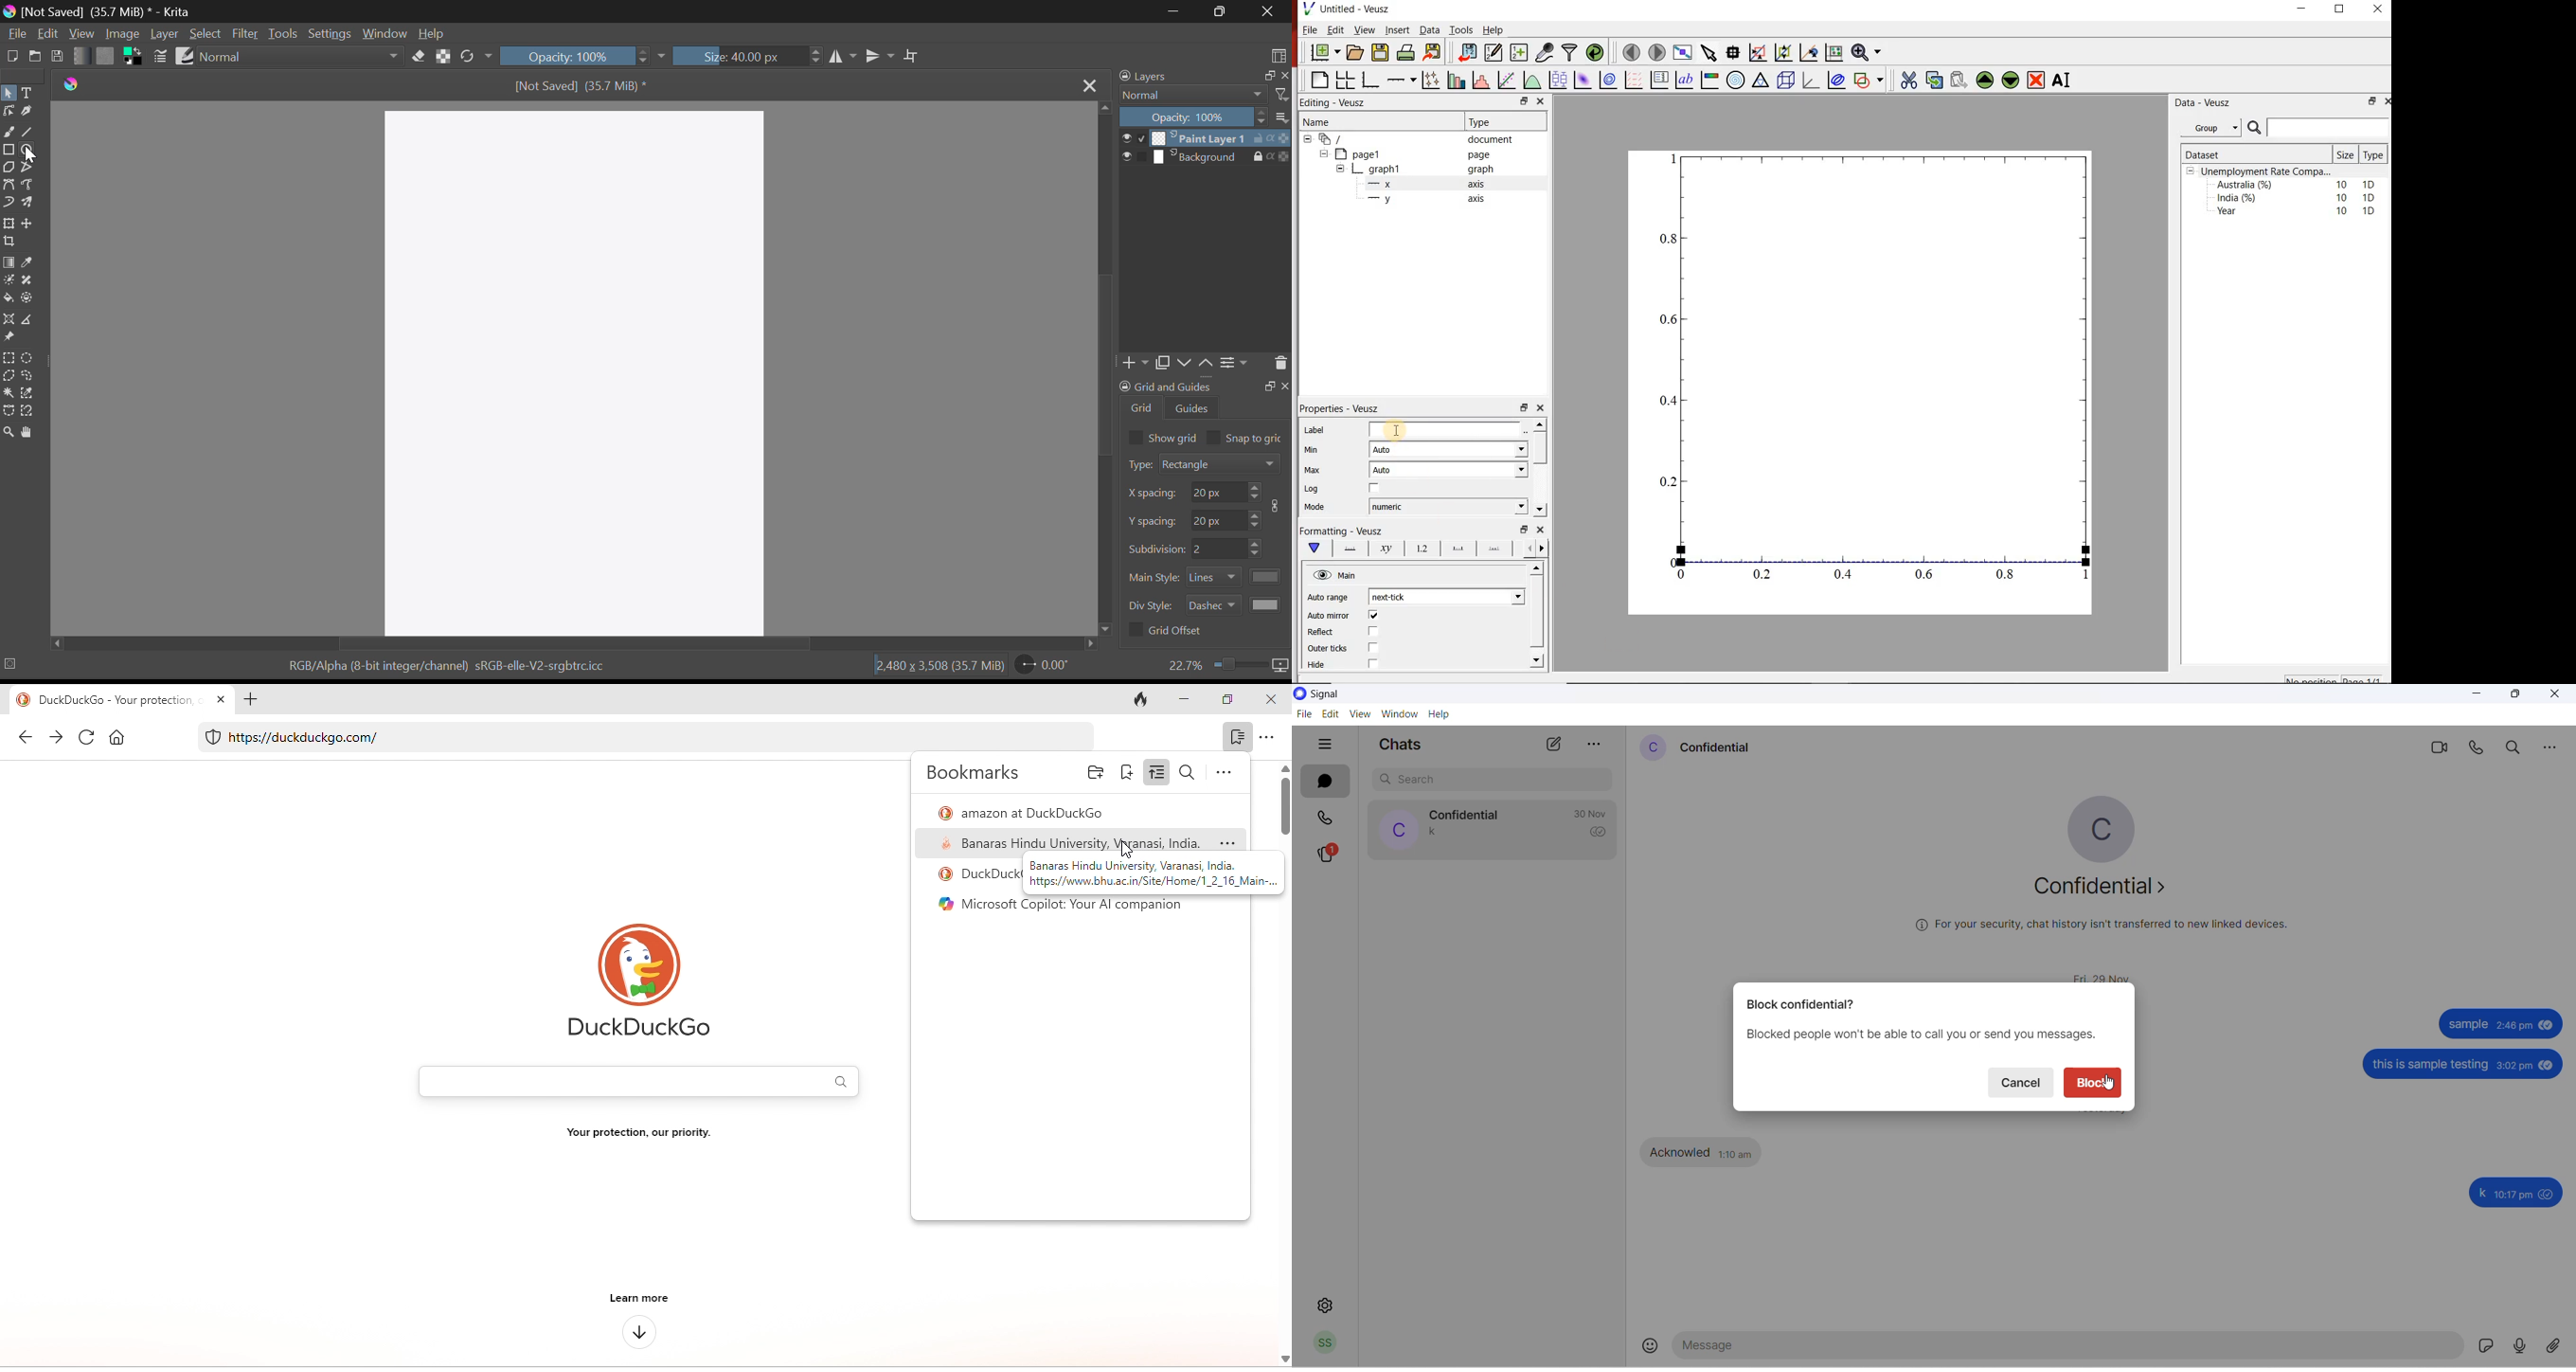 Image resolution: width=2576 pixels, height=1372 pixels. I want to click on Reference Images, so click(8, 337).